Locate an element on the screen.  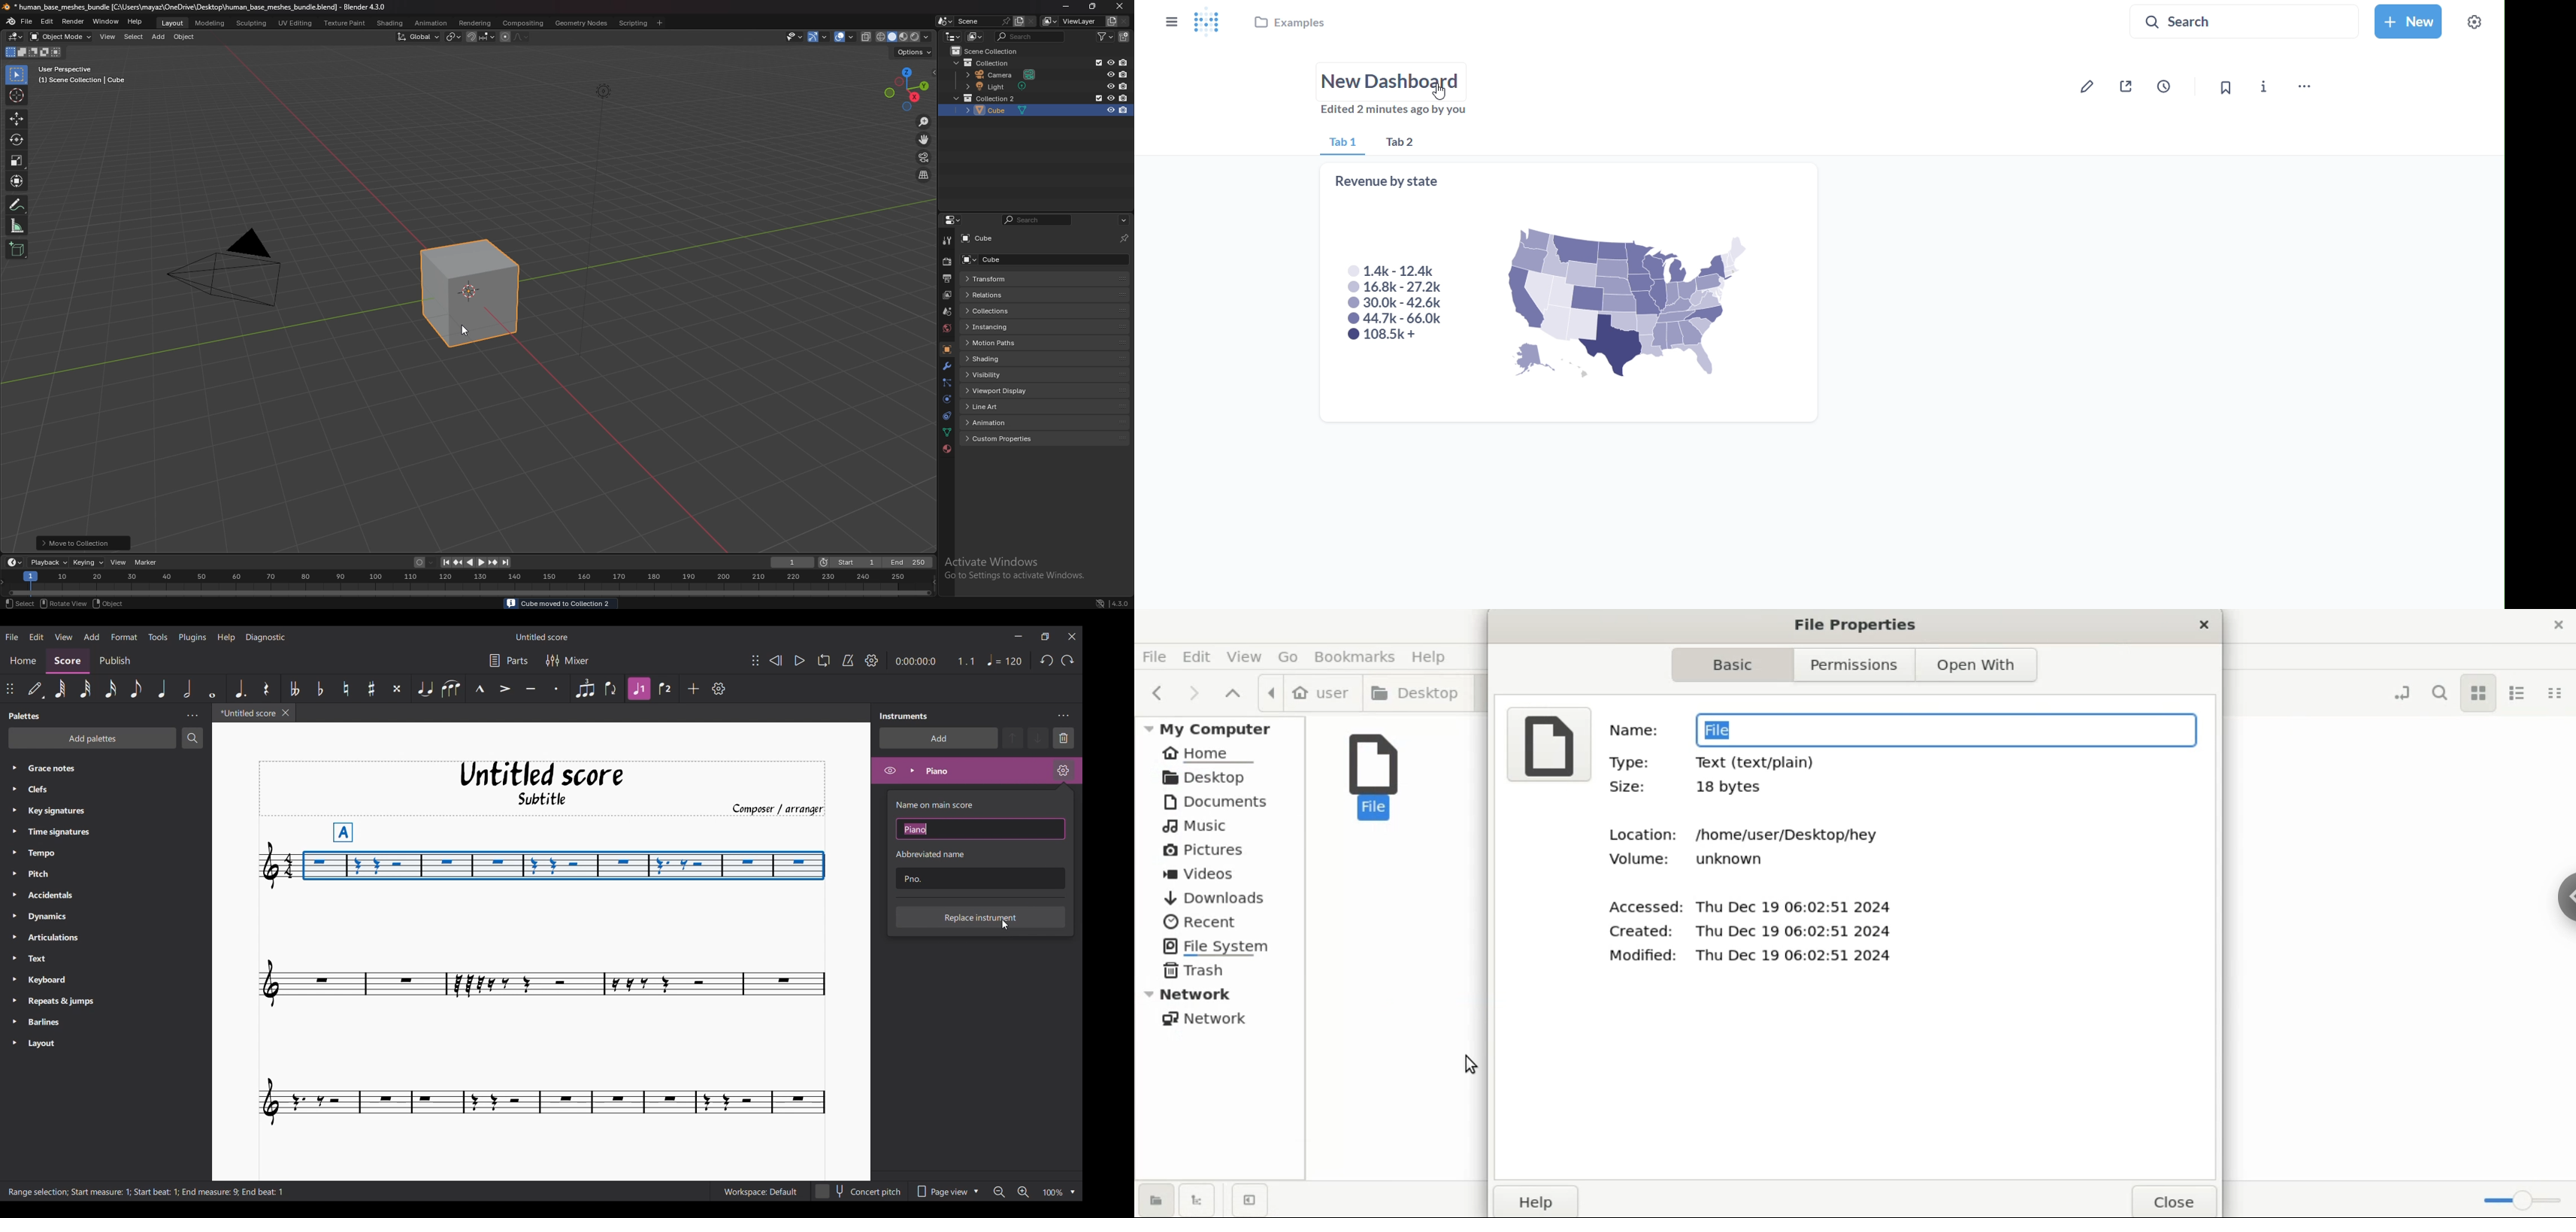
cube is located at coordinates (475, 290).